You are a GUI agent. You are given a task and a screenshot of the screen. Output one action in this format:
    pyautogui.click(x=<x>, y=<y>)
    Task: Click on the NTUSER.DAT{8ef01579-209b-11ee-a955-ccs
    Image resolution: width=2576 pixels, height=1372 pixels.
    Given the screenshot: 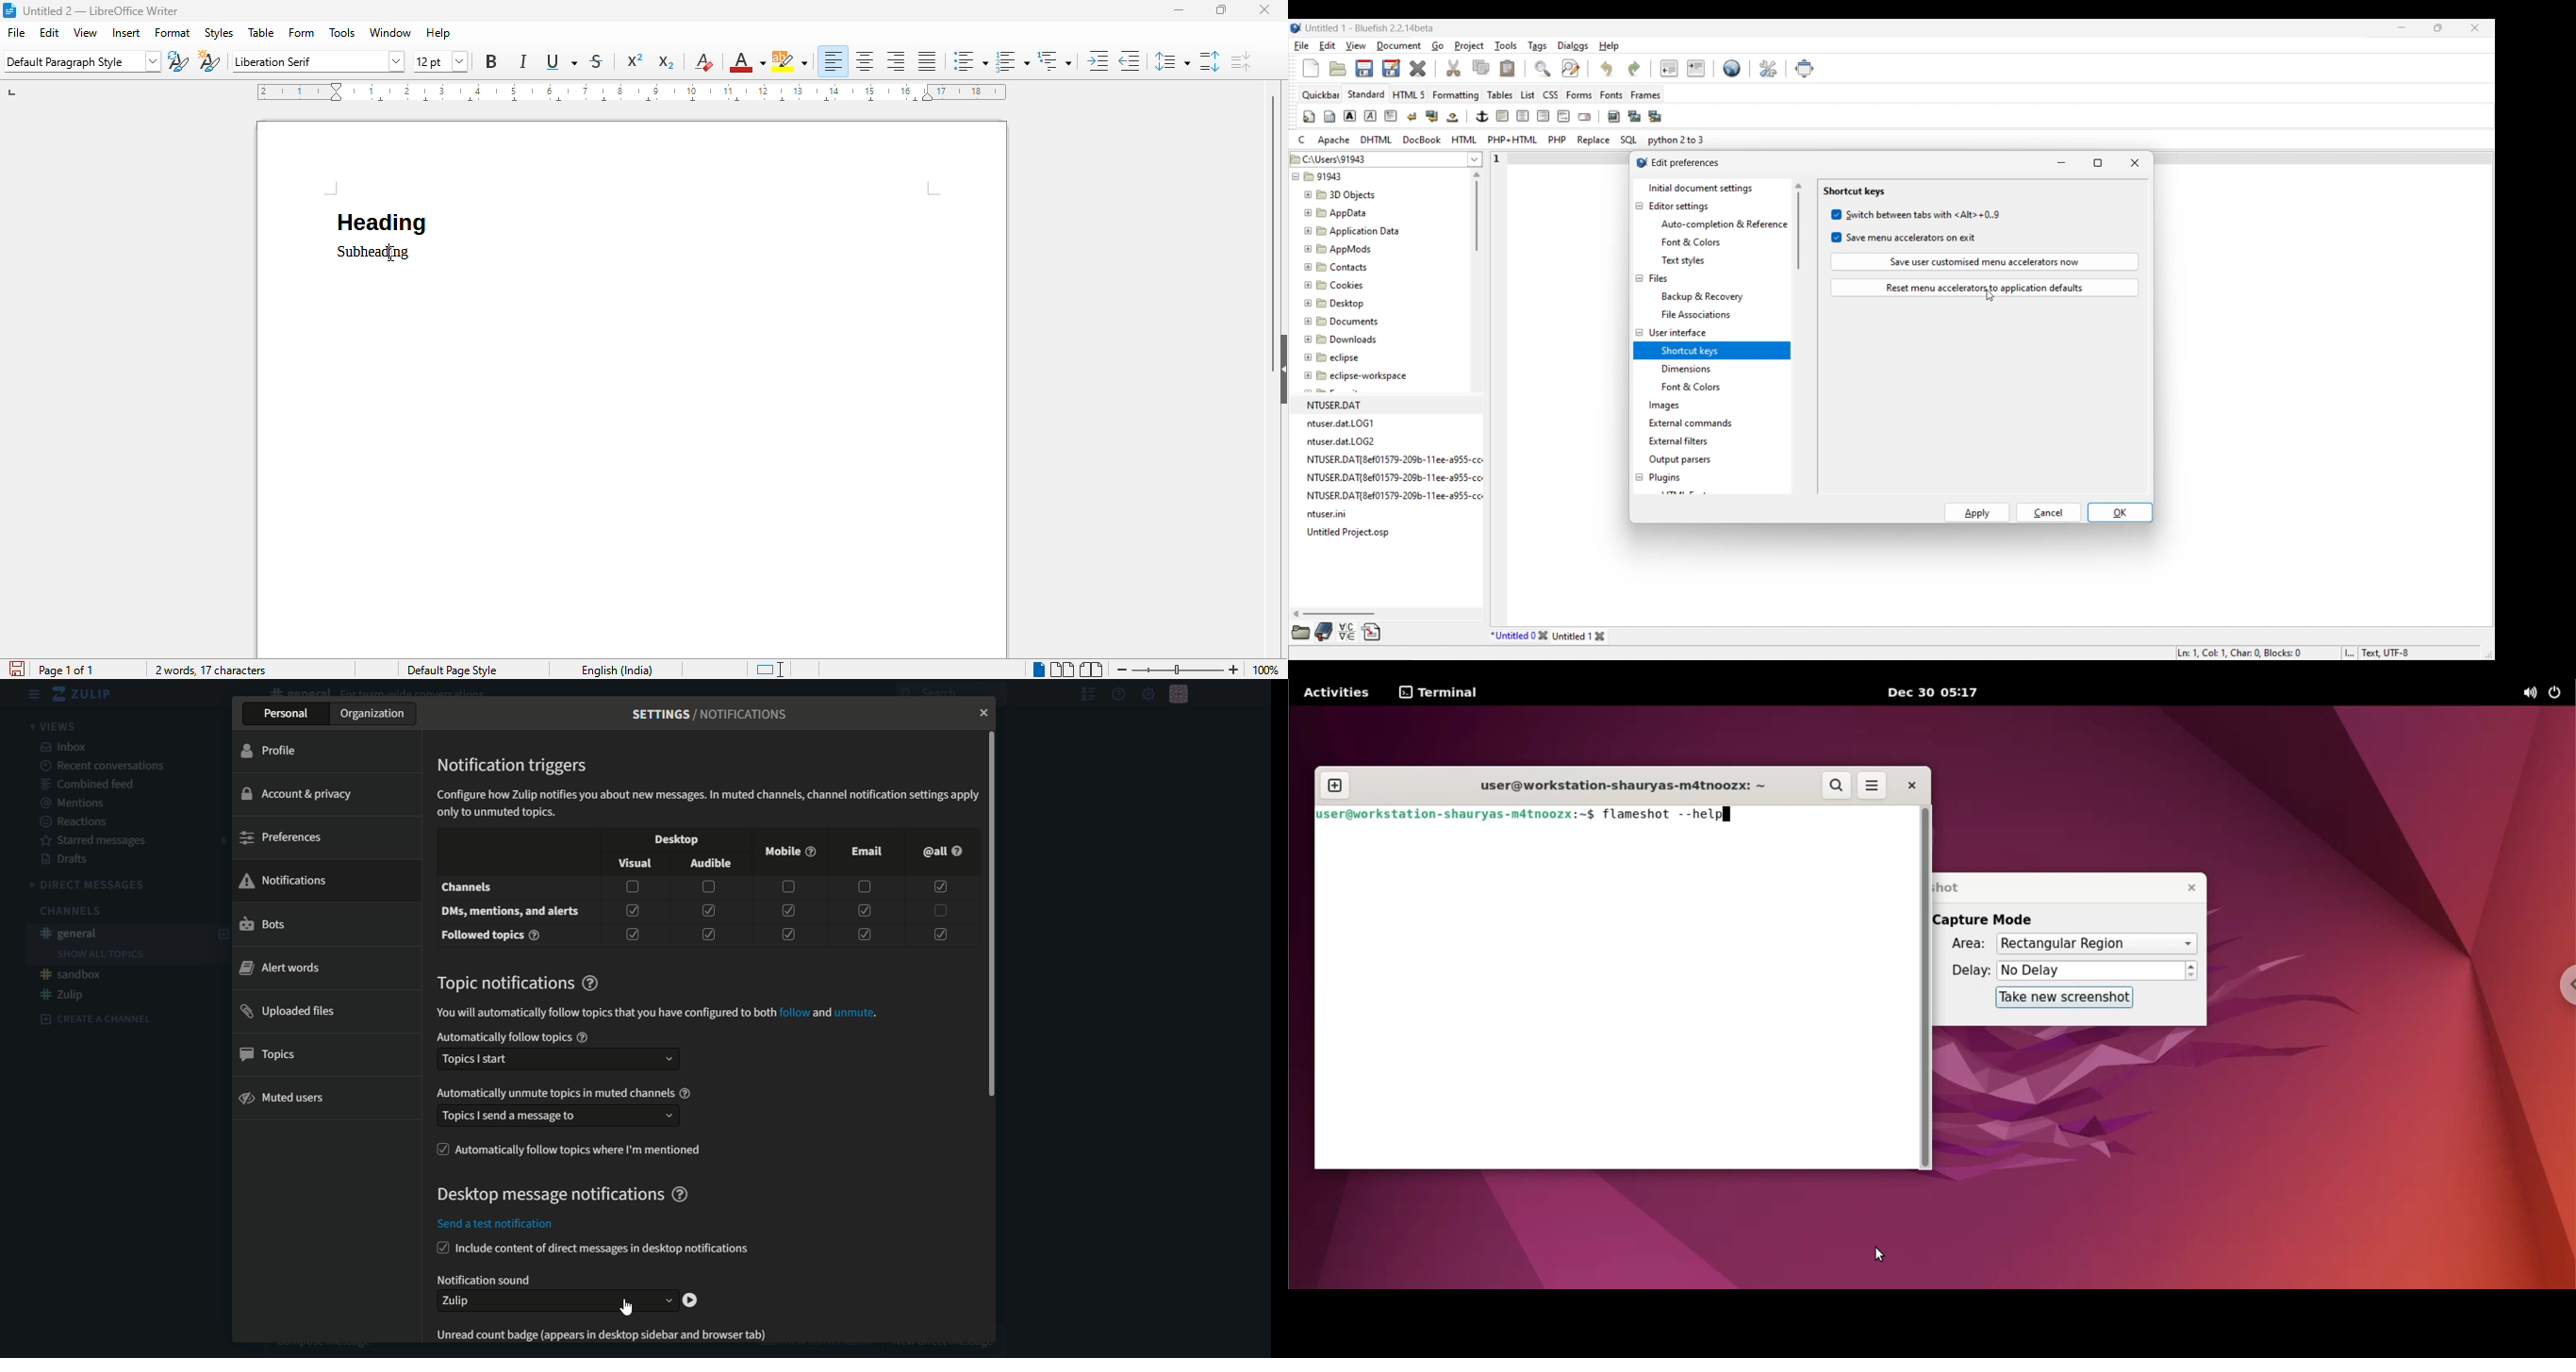 What is the action you would take?
    pyautogui.click(x=1404, y=496)
    